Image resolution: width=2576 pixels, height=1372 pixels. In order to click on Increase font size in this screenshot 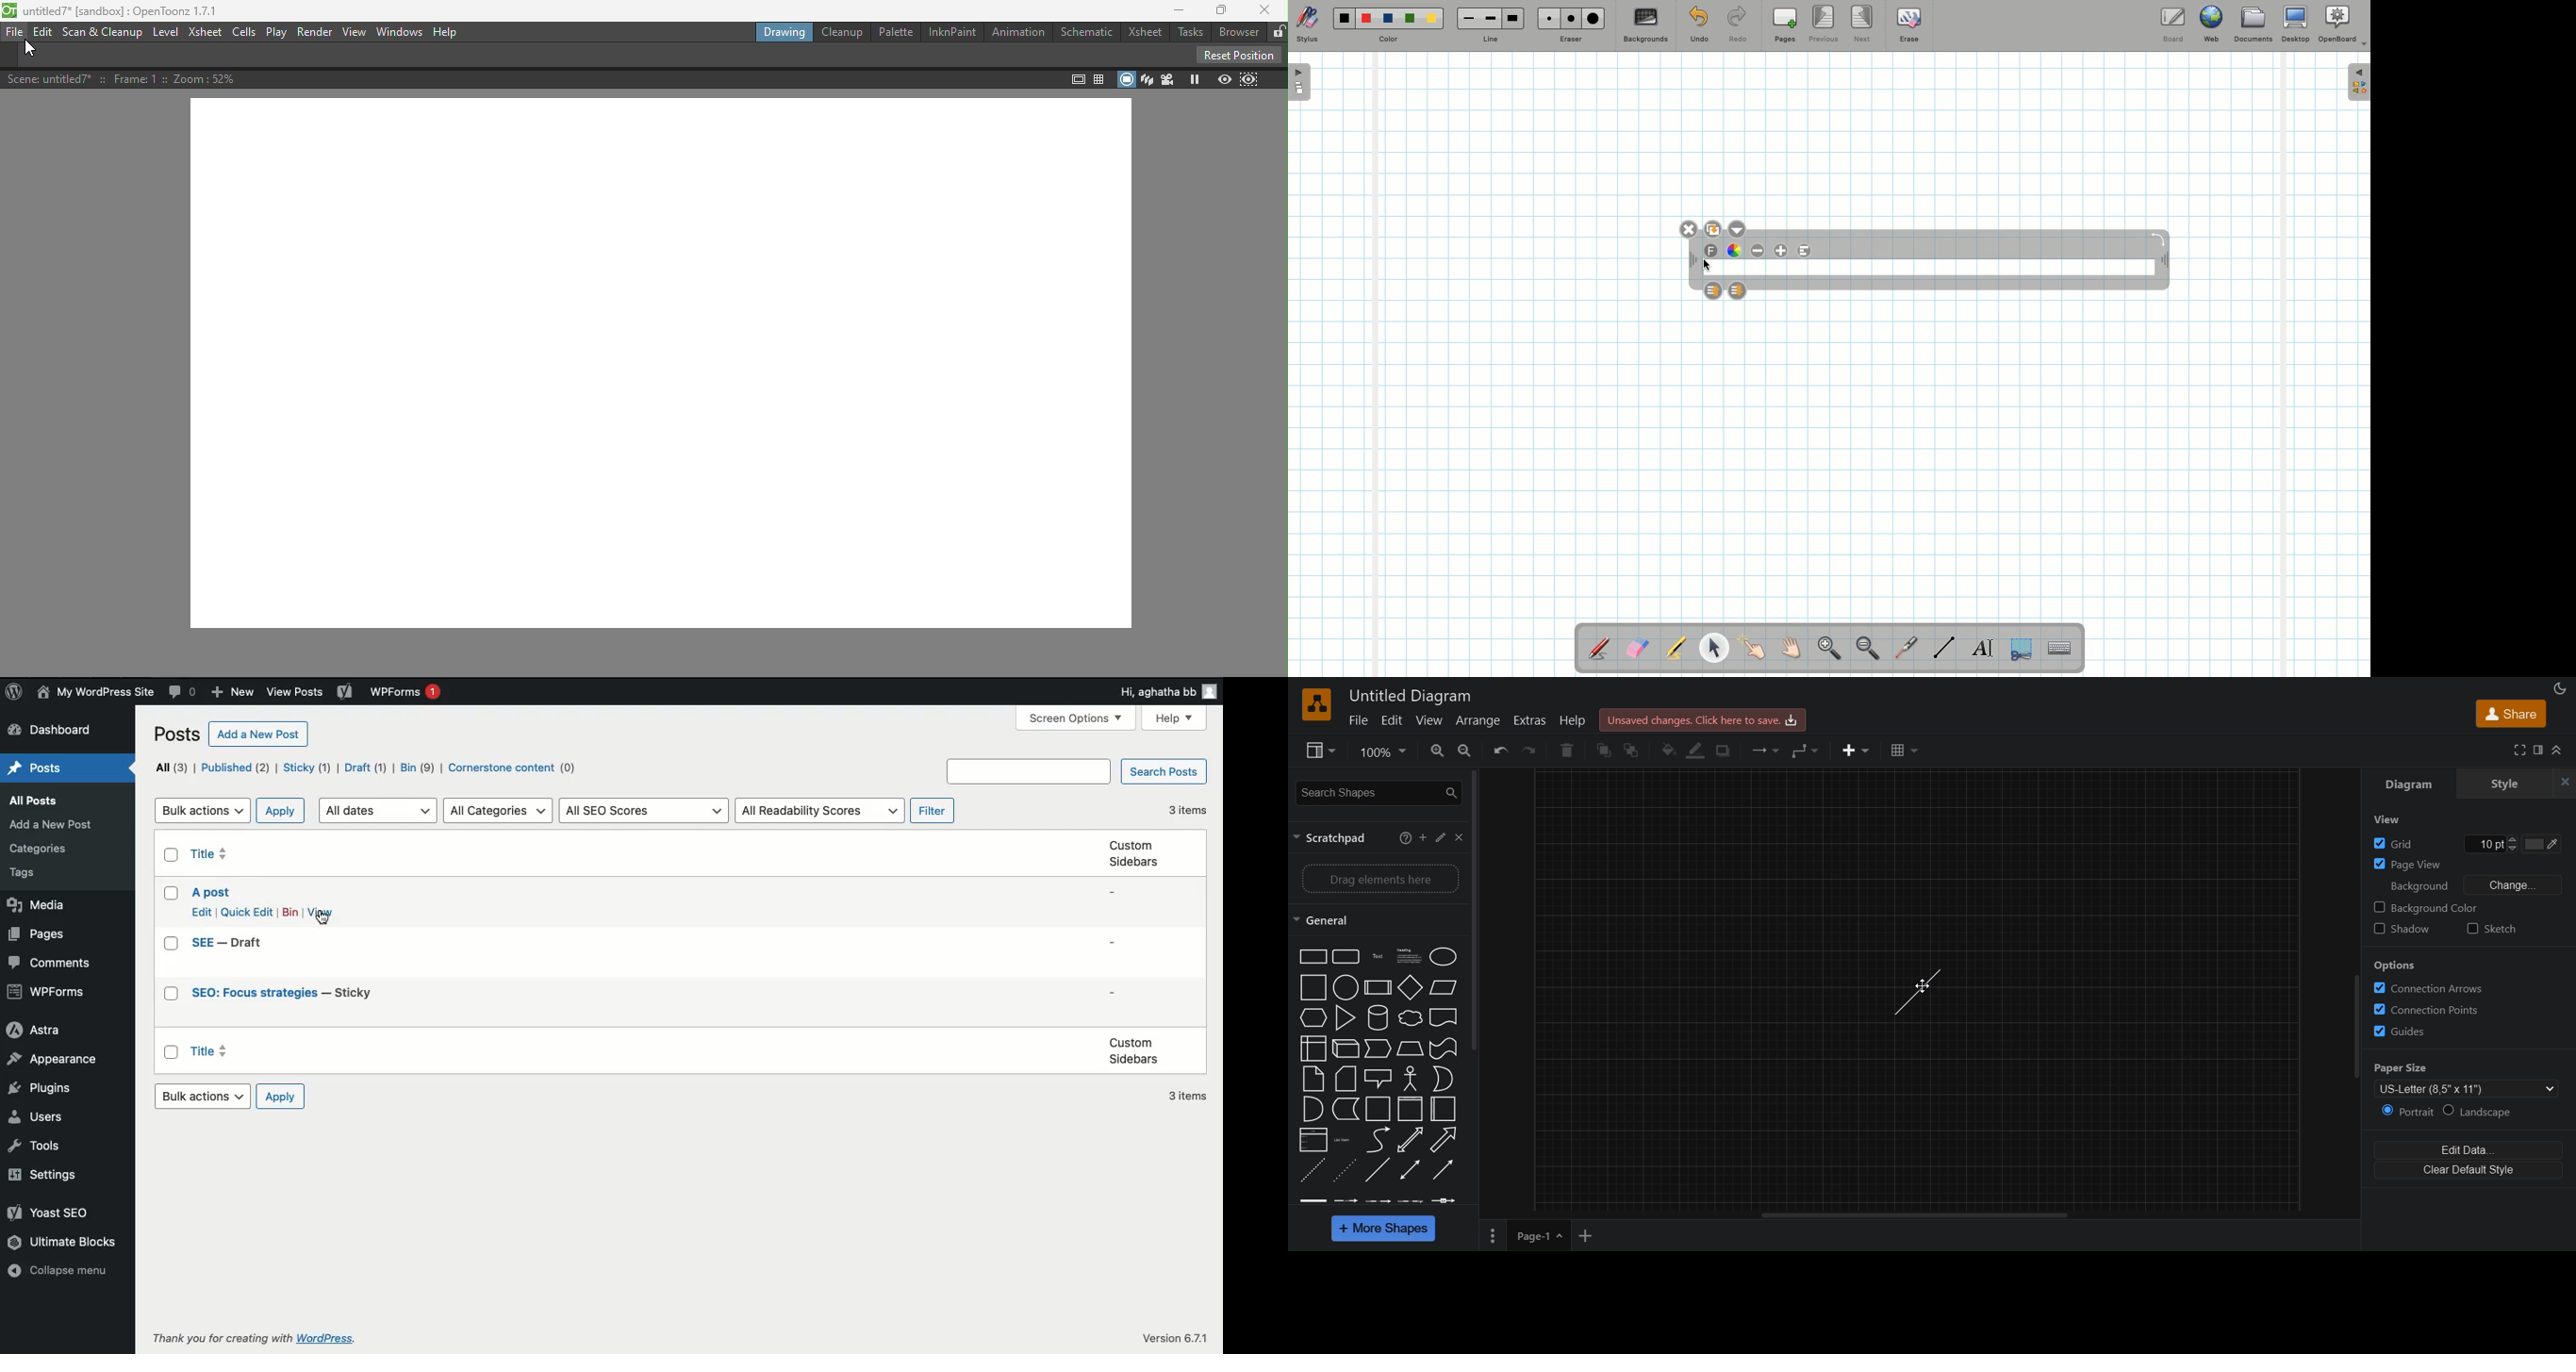, I will do `click(1783, 250)`.